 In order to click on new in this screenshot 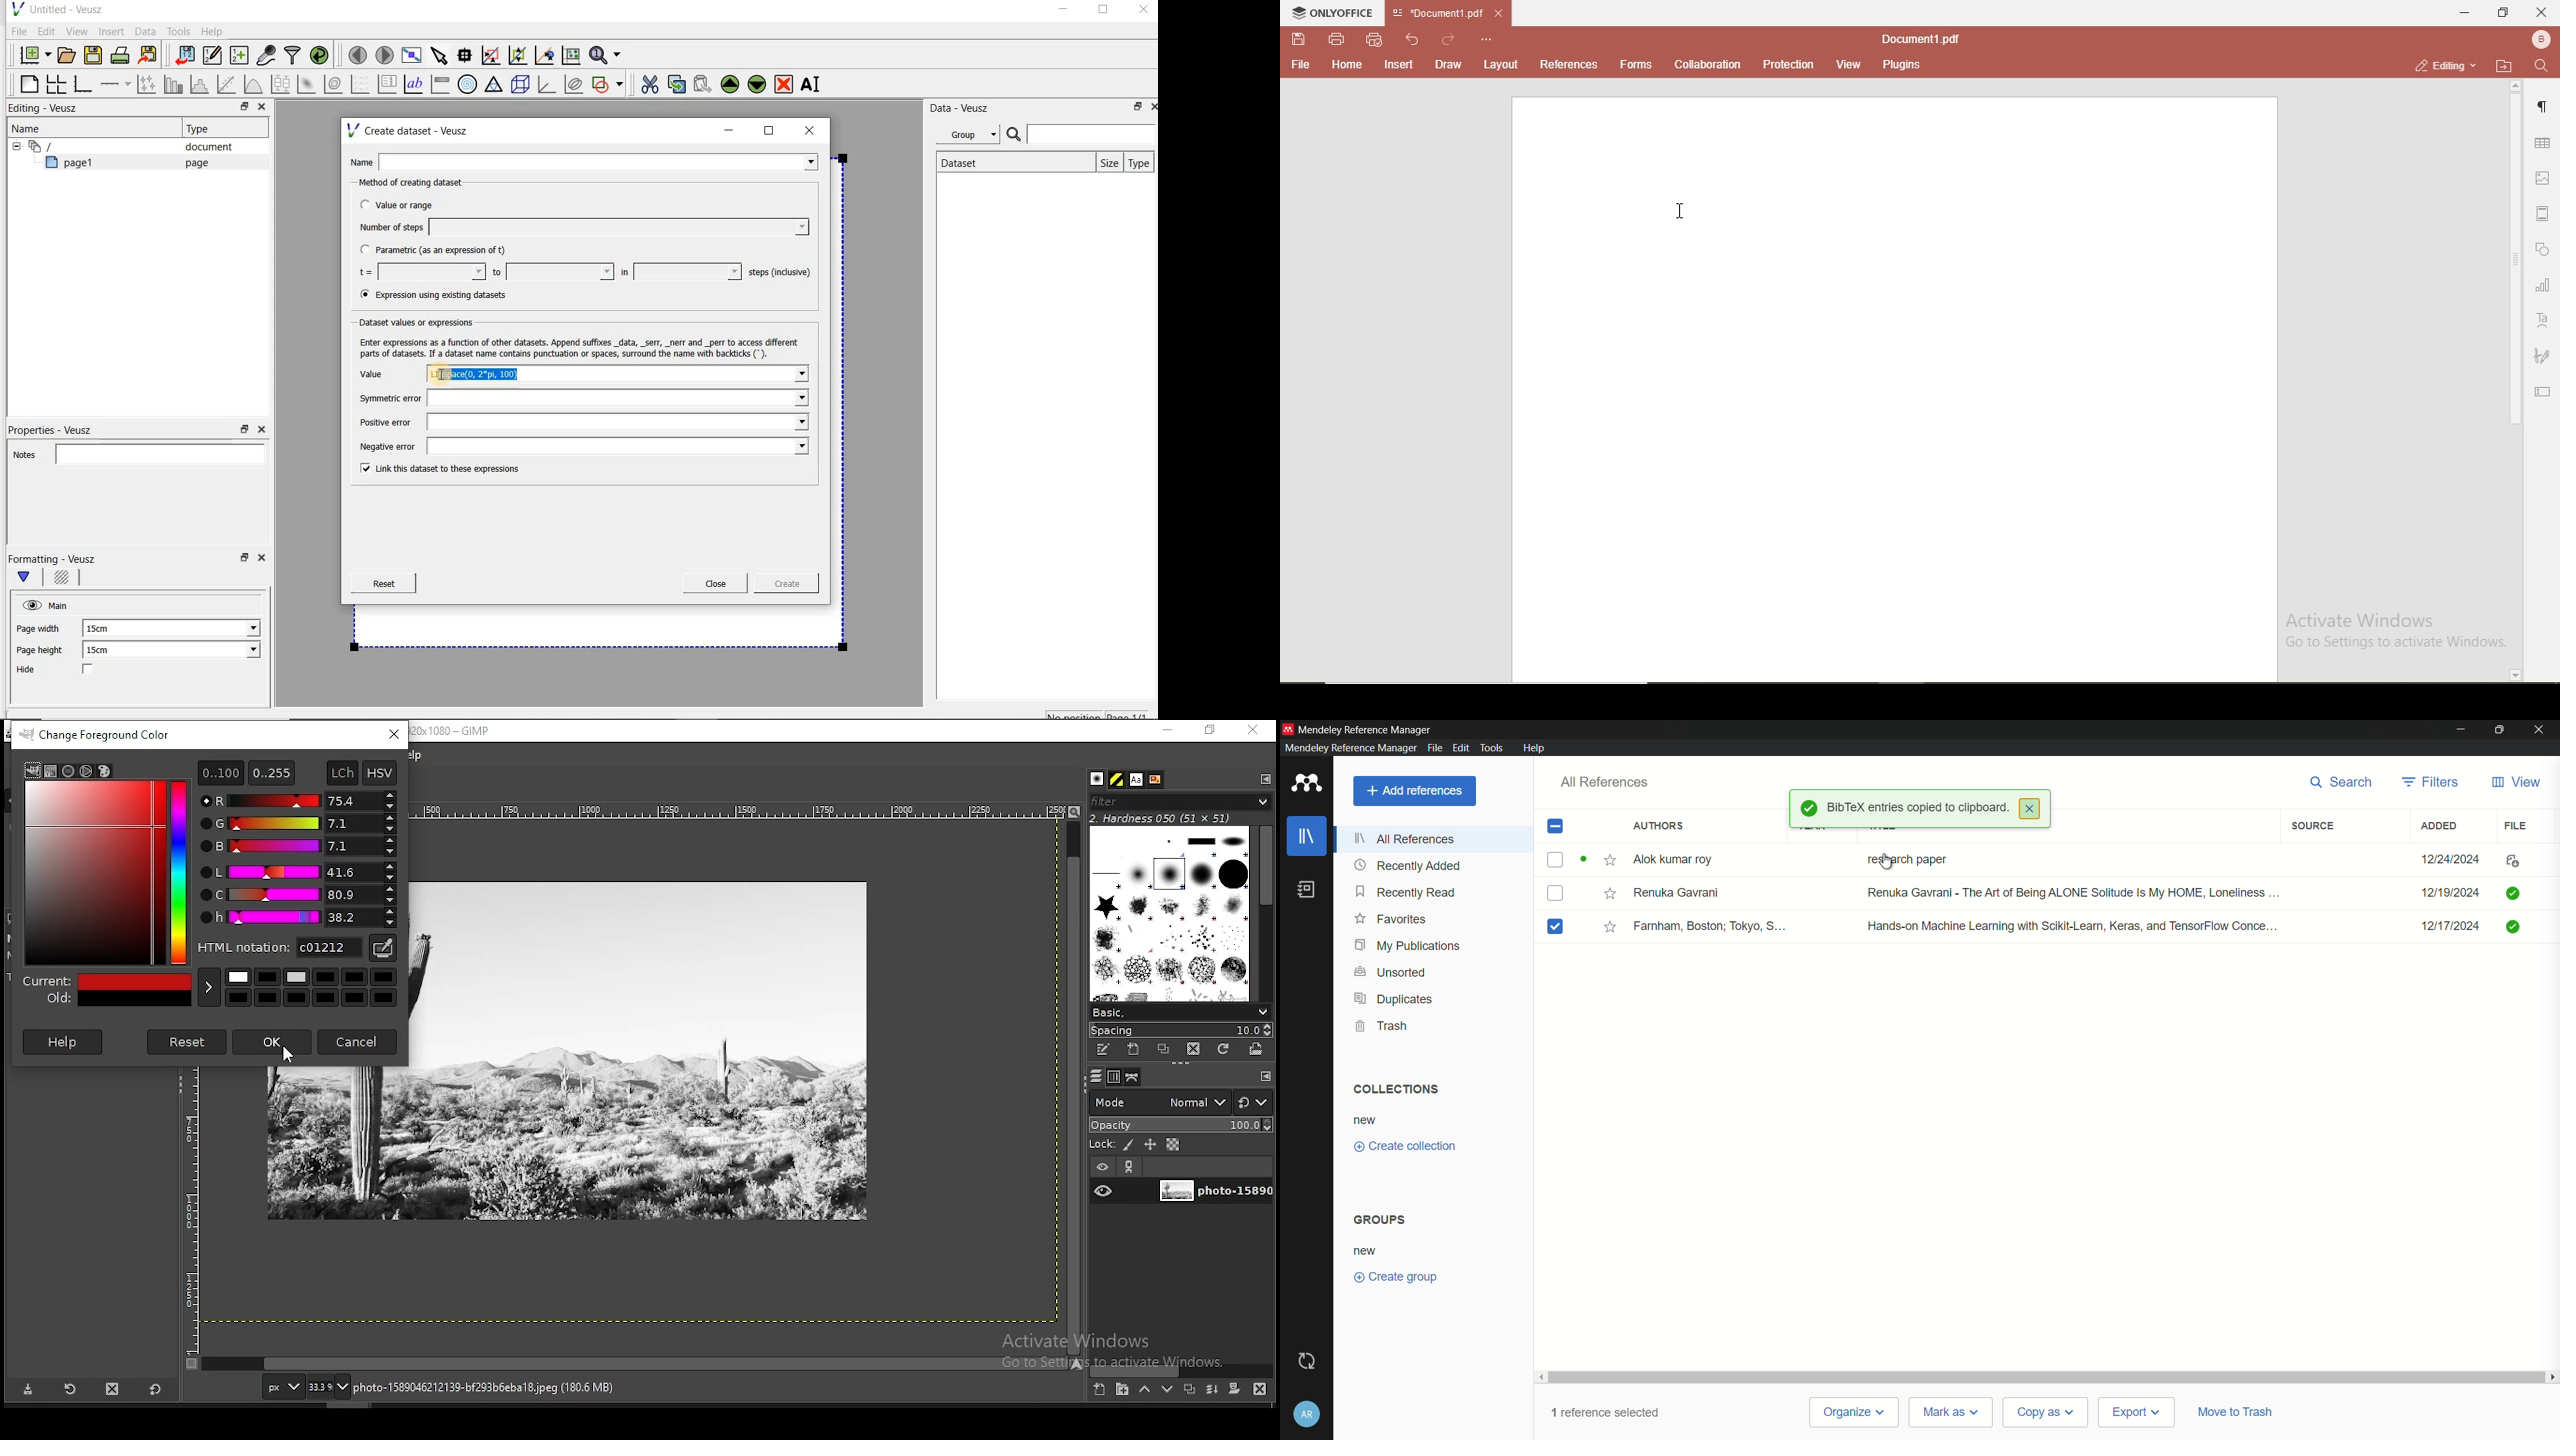, I will do `click(1367, 1250)`.